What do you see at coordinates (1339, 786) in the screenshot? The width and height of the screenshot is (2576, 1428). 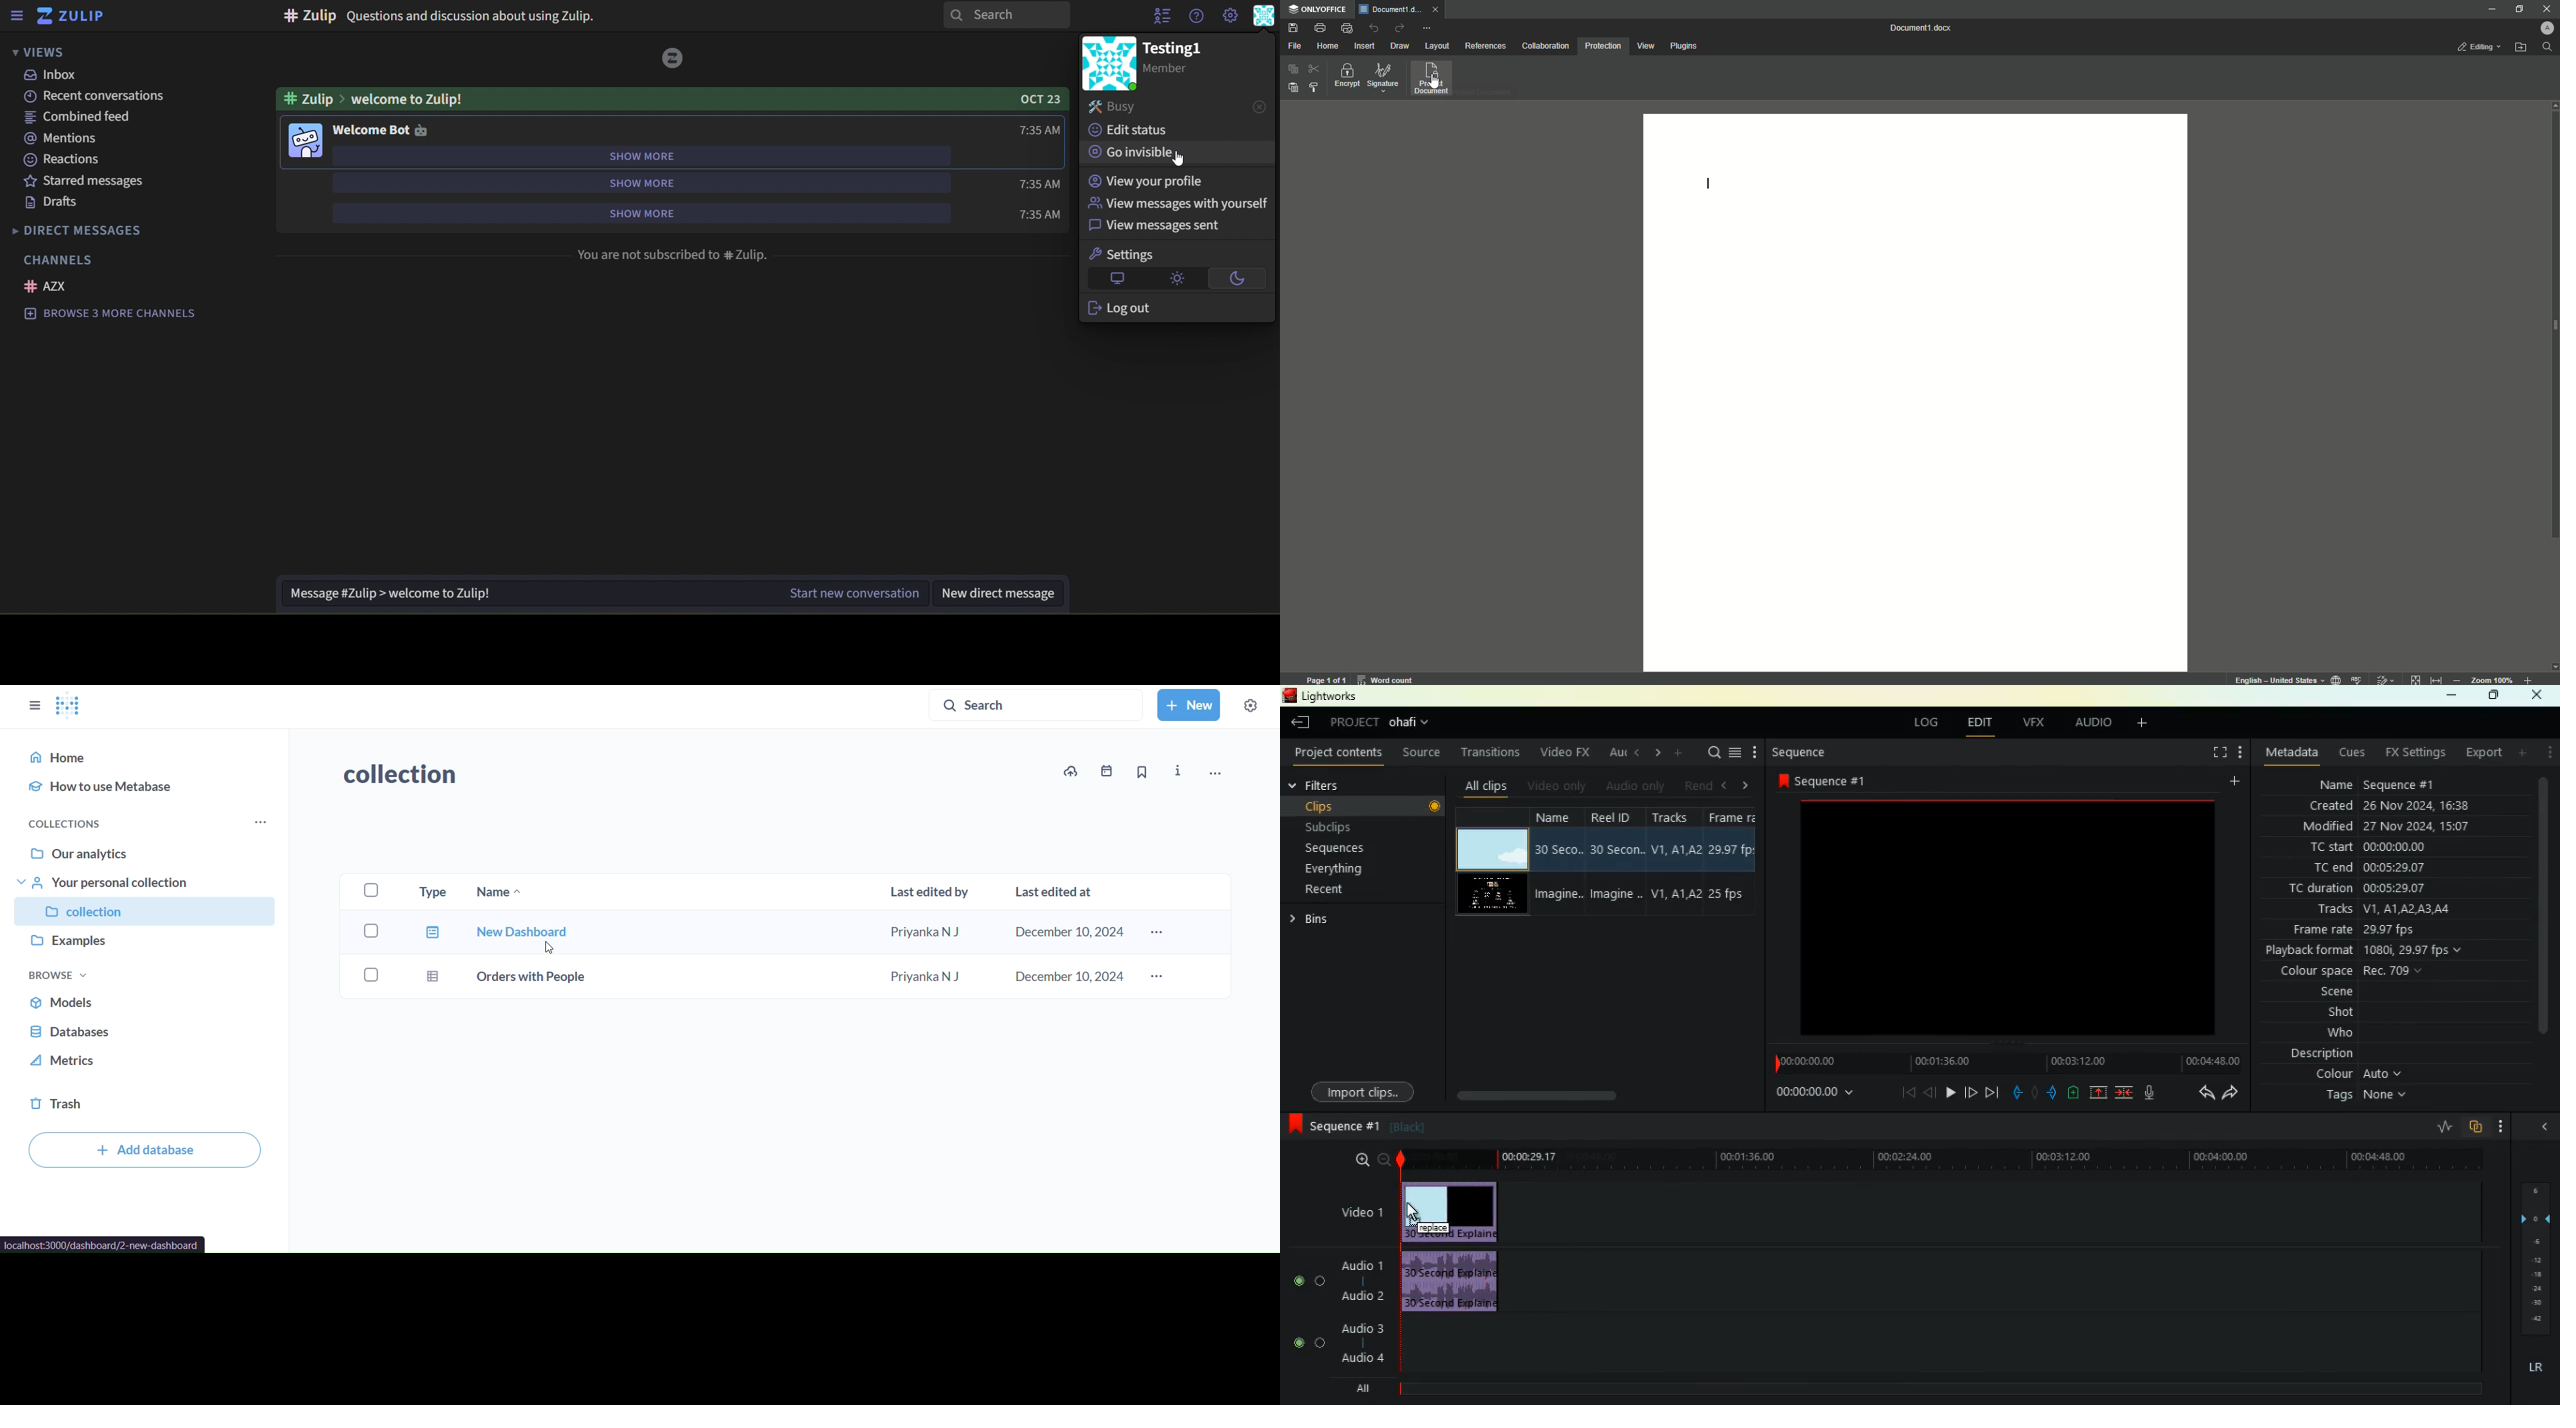 I see `filters` at bounding box center [1339, 786].